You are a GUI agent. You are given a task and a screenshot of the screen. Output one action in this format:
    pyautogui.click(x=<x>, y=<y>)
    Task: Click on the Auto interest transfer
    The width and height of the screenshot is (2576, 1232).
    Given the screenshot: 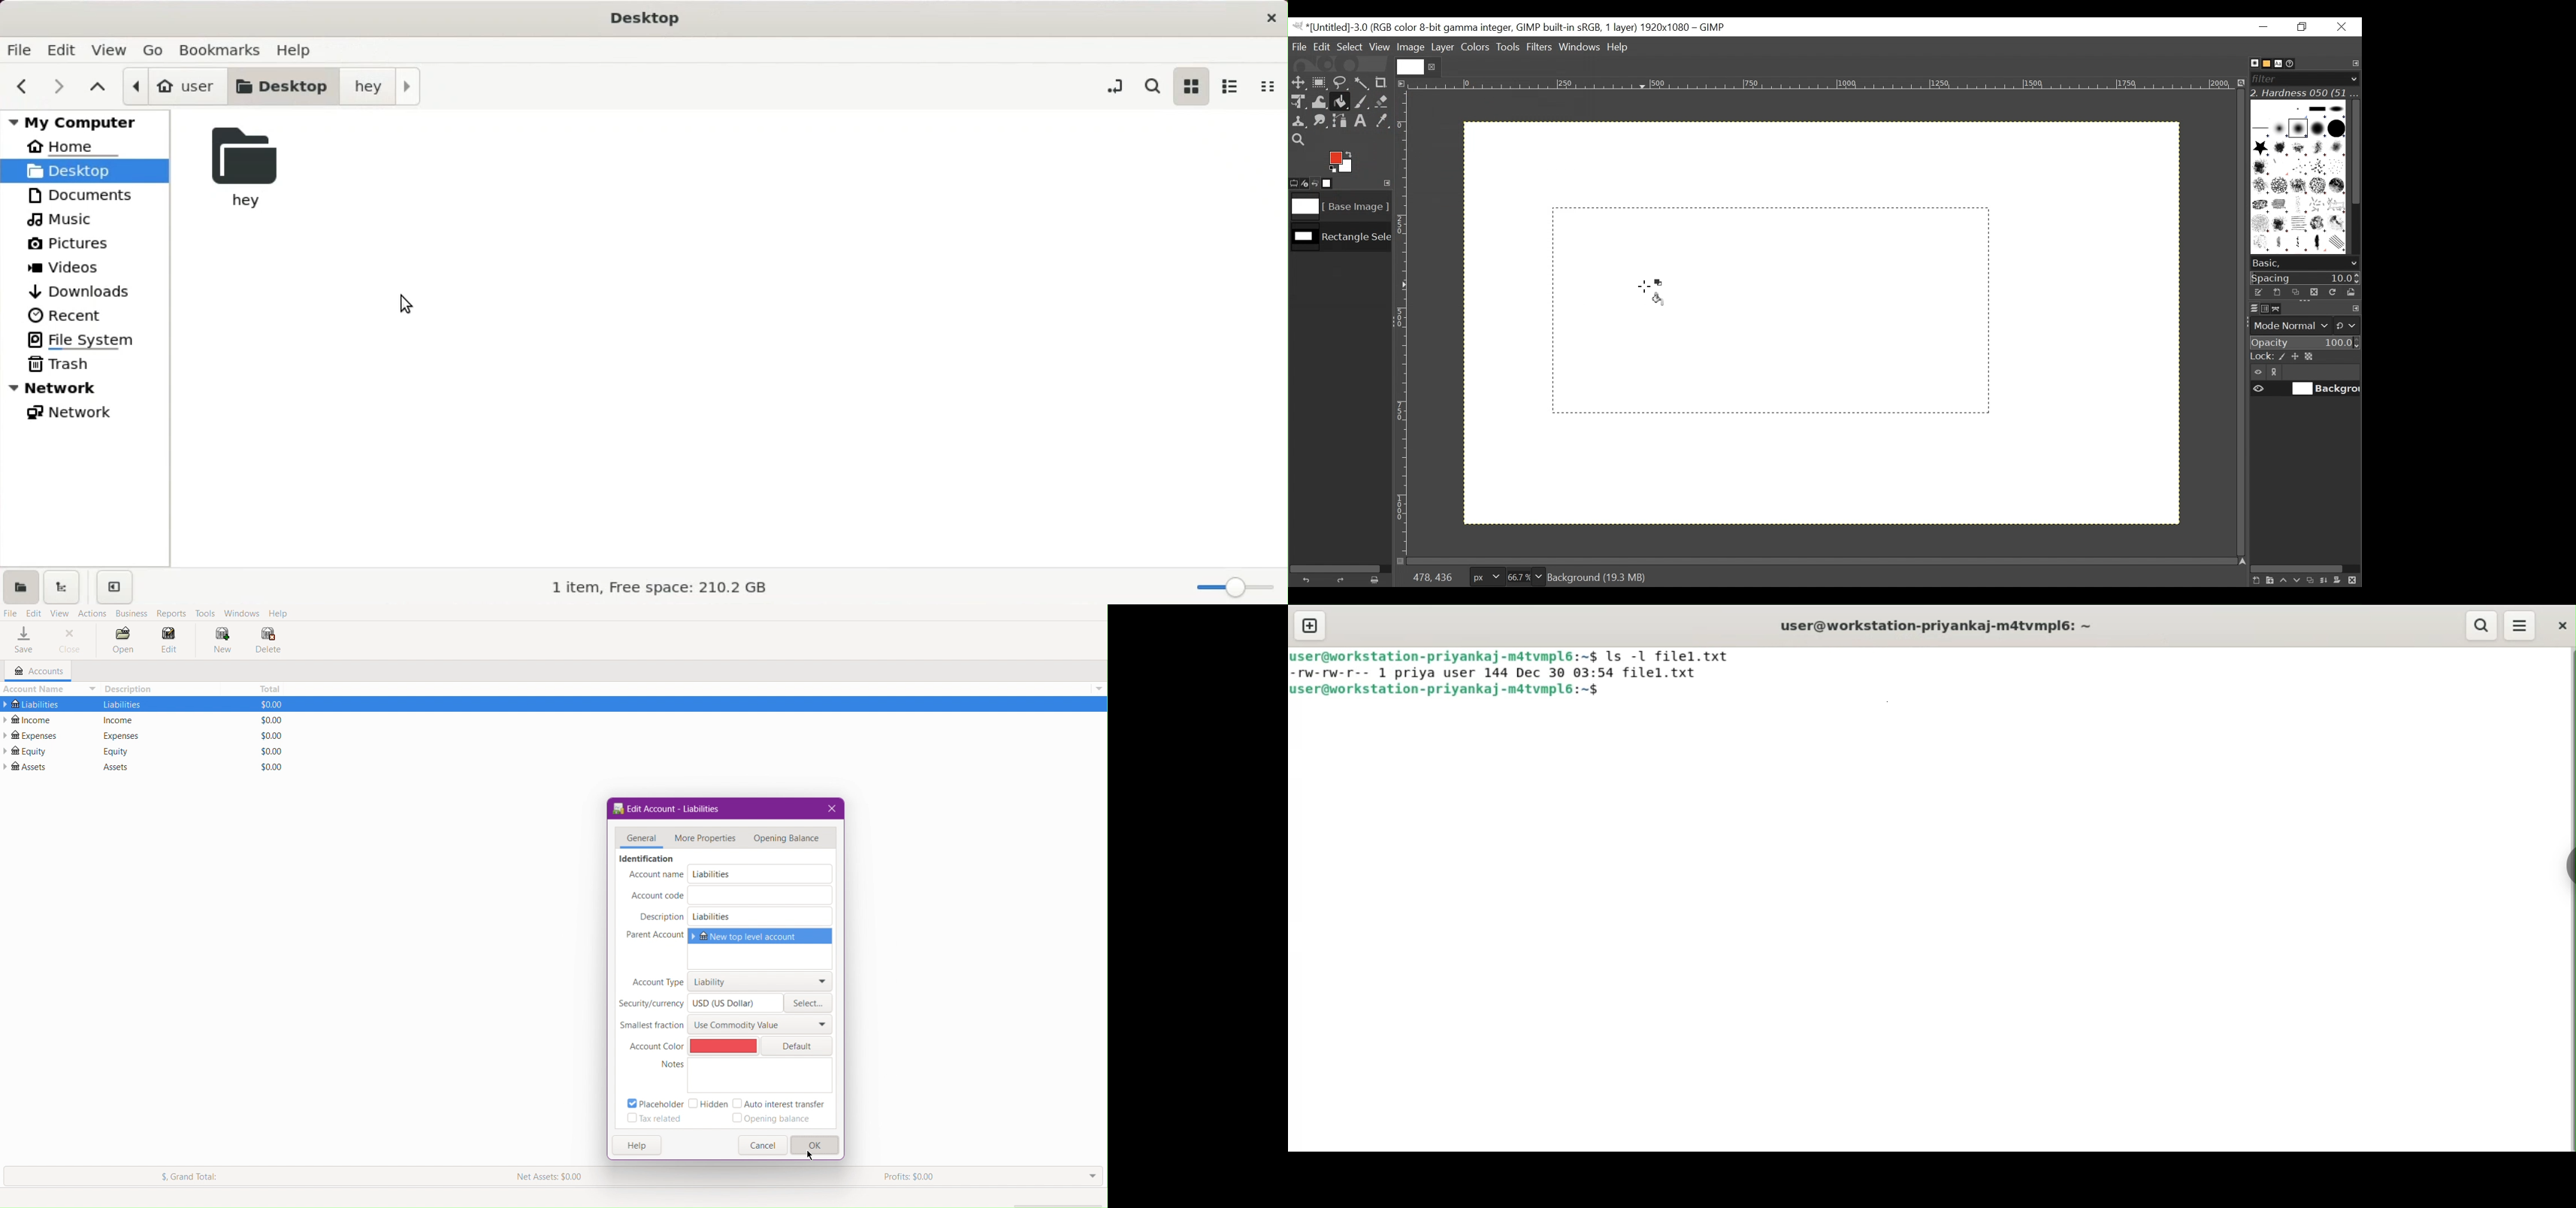 What is the action you would take?
    pyautogui.click(x=780, y=1106)
    